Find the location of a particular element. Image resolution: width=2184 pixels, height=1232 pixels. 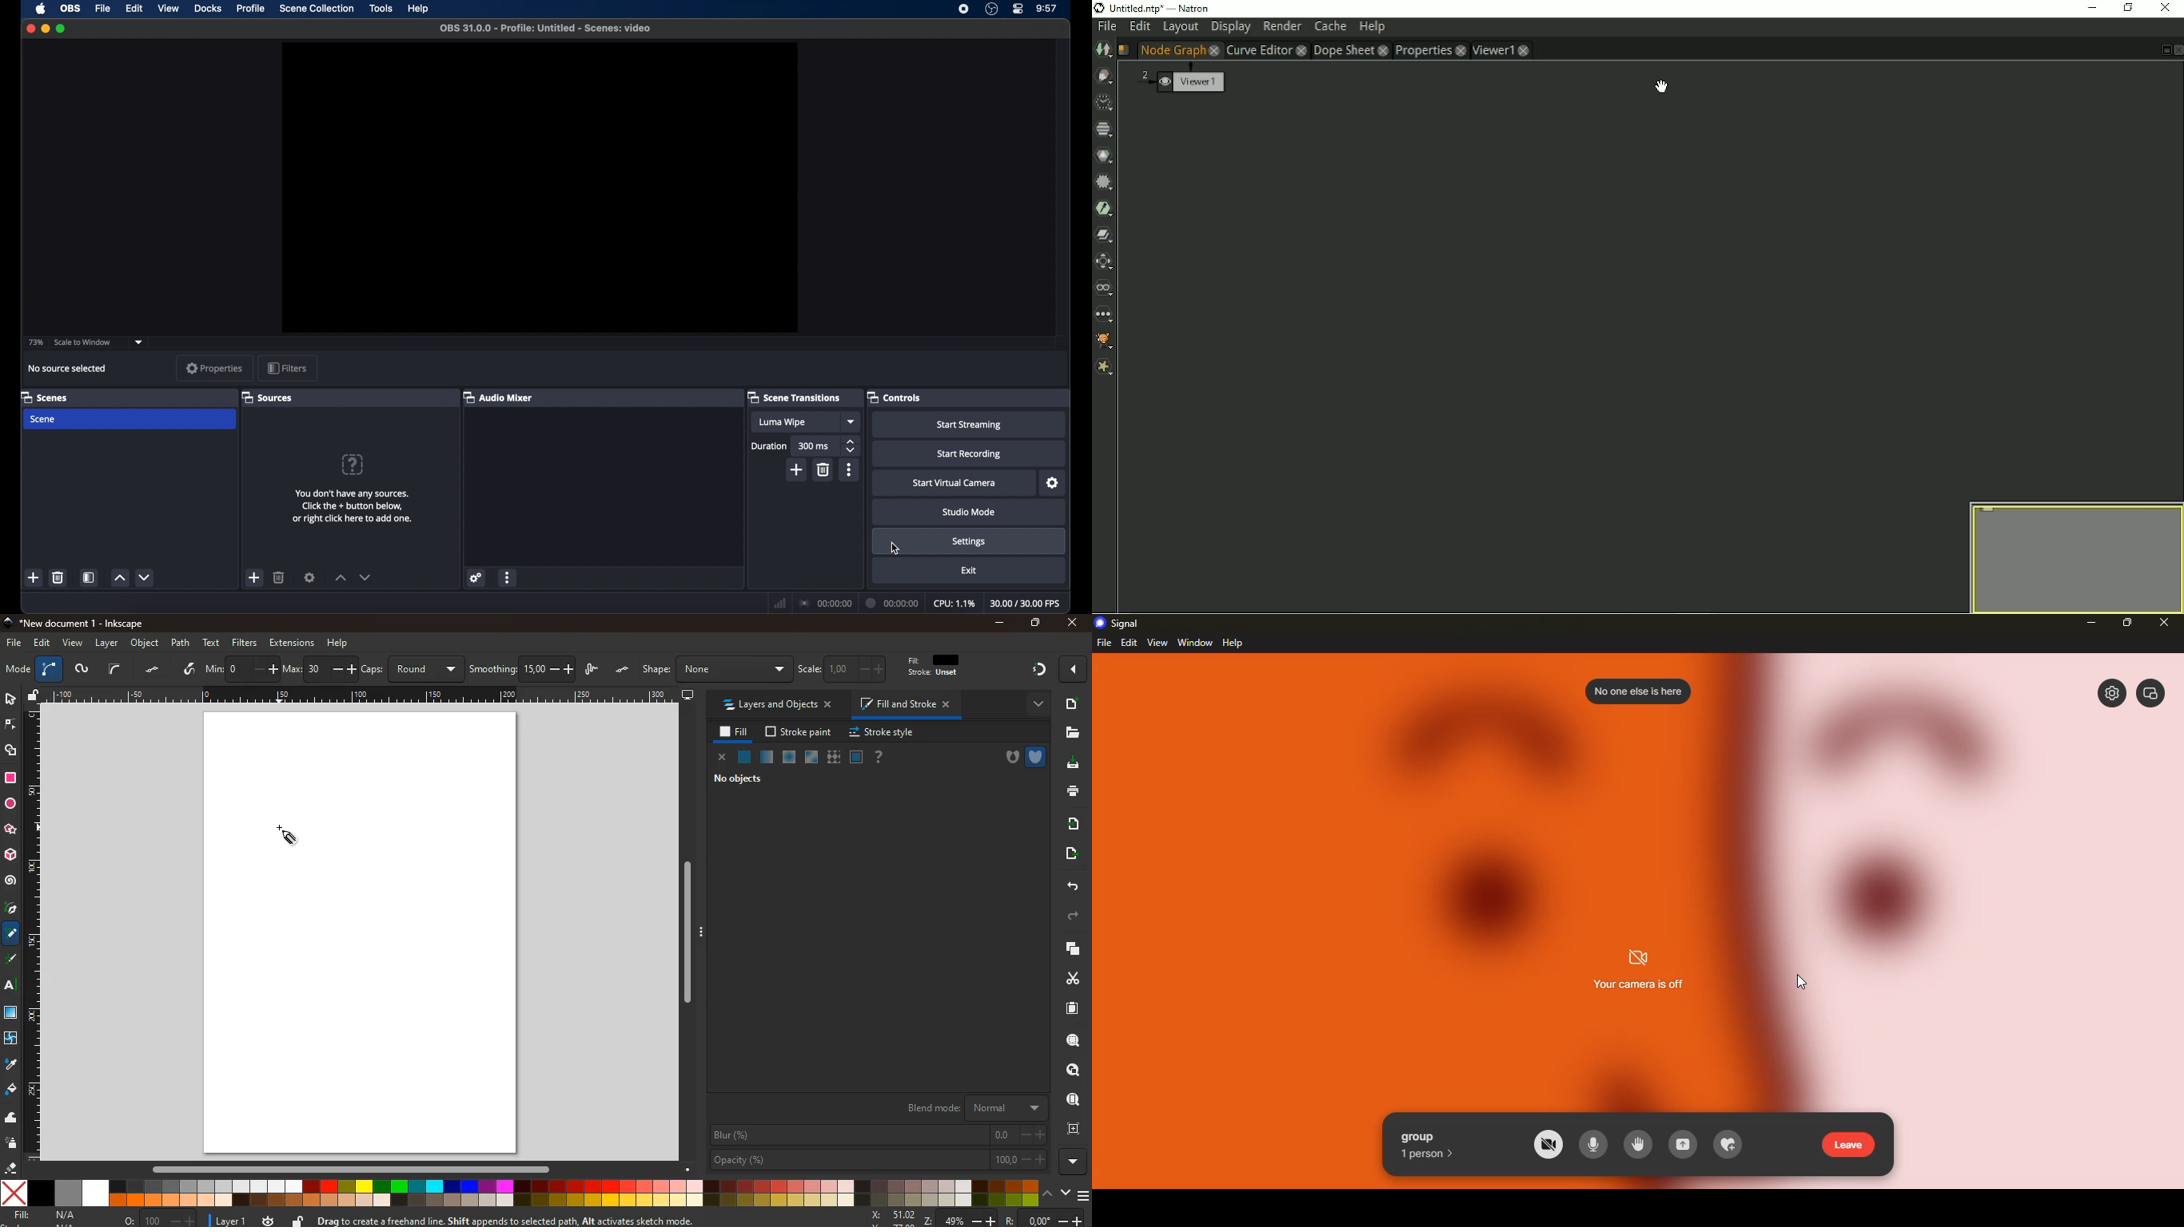

studio mode is located at coordinates (970, 512).